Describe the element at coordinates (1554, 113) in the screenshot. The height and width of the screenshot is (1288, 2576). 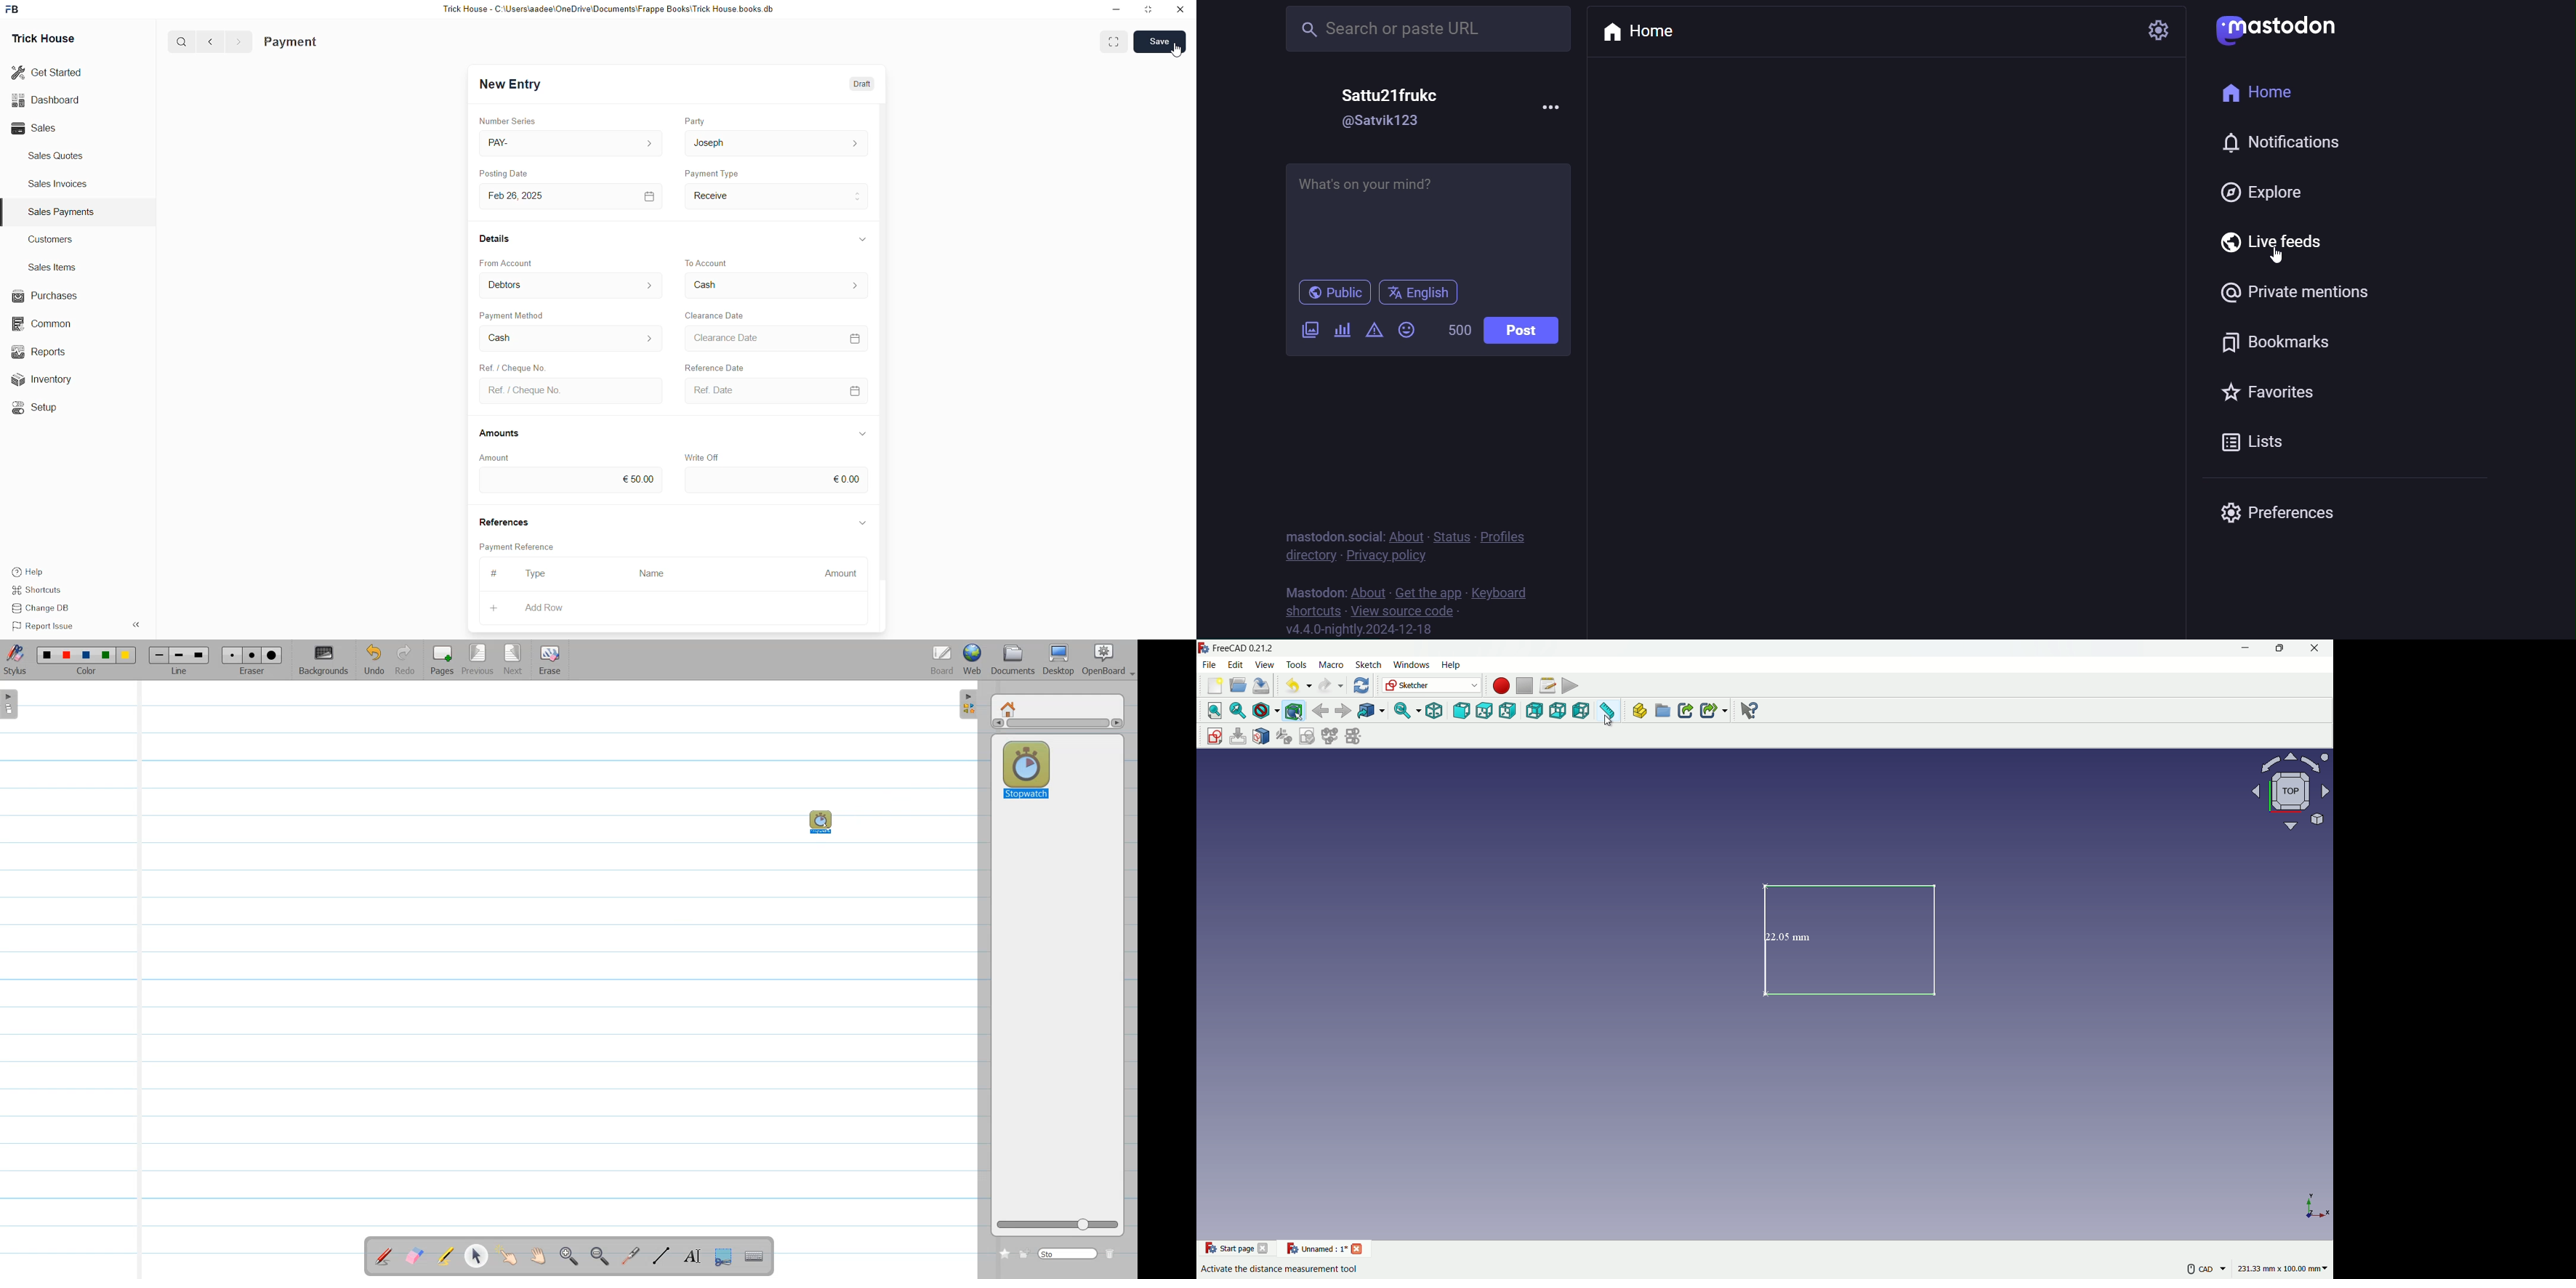
I see `more` at that location.